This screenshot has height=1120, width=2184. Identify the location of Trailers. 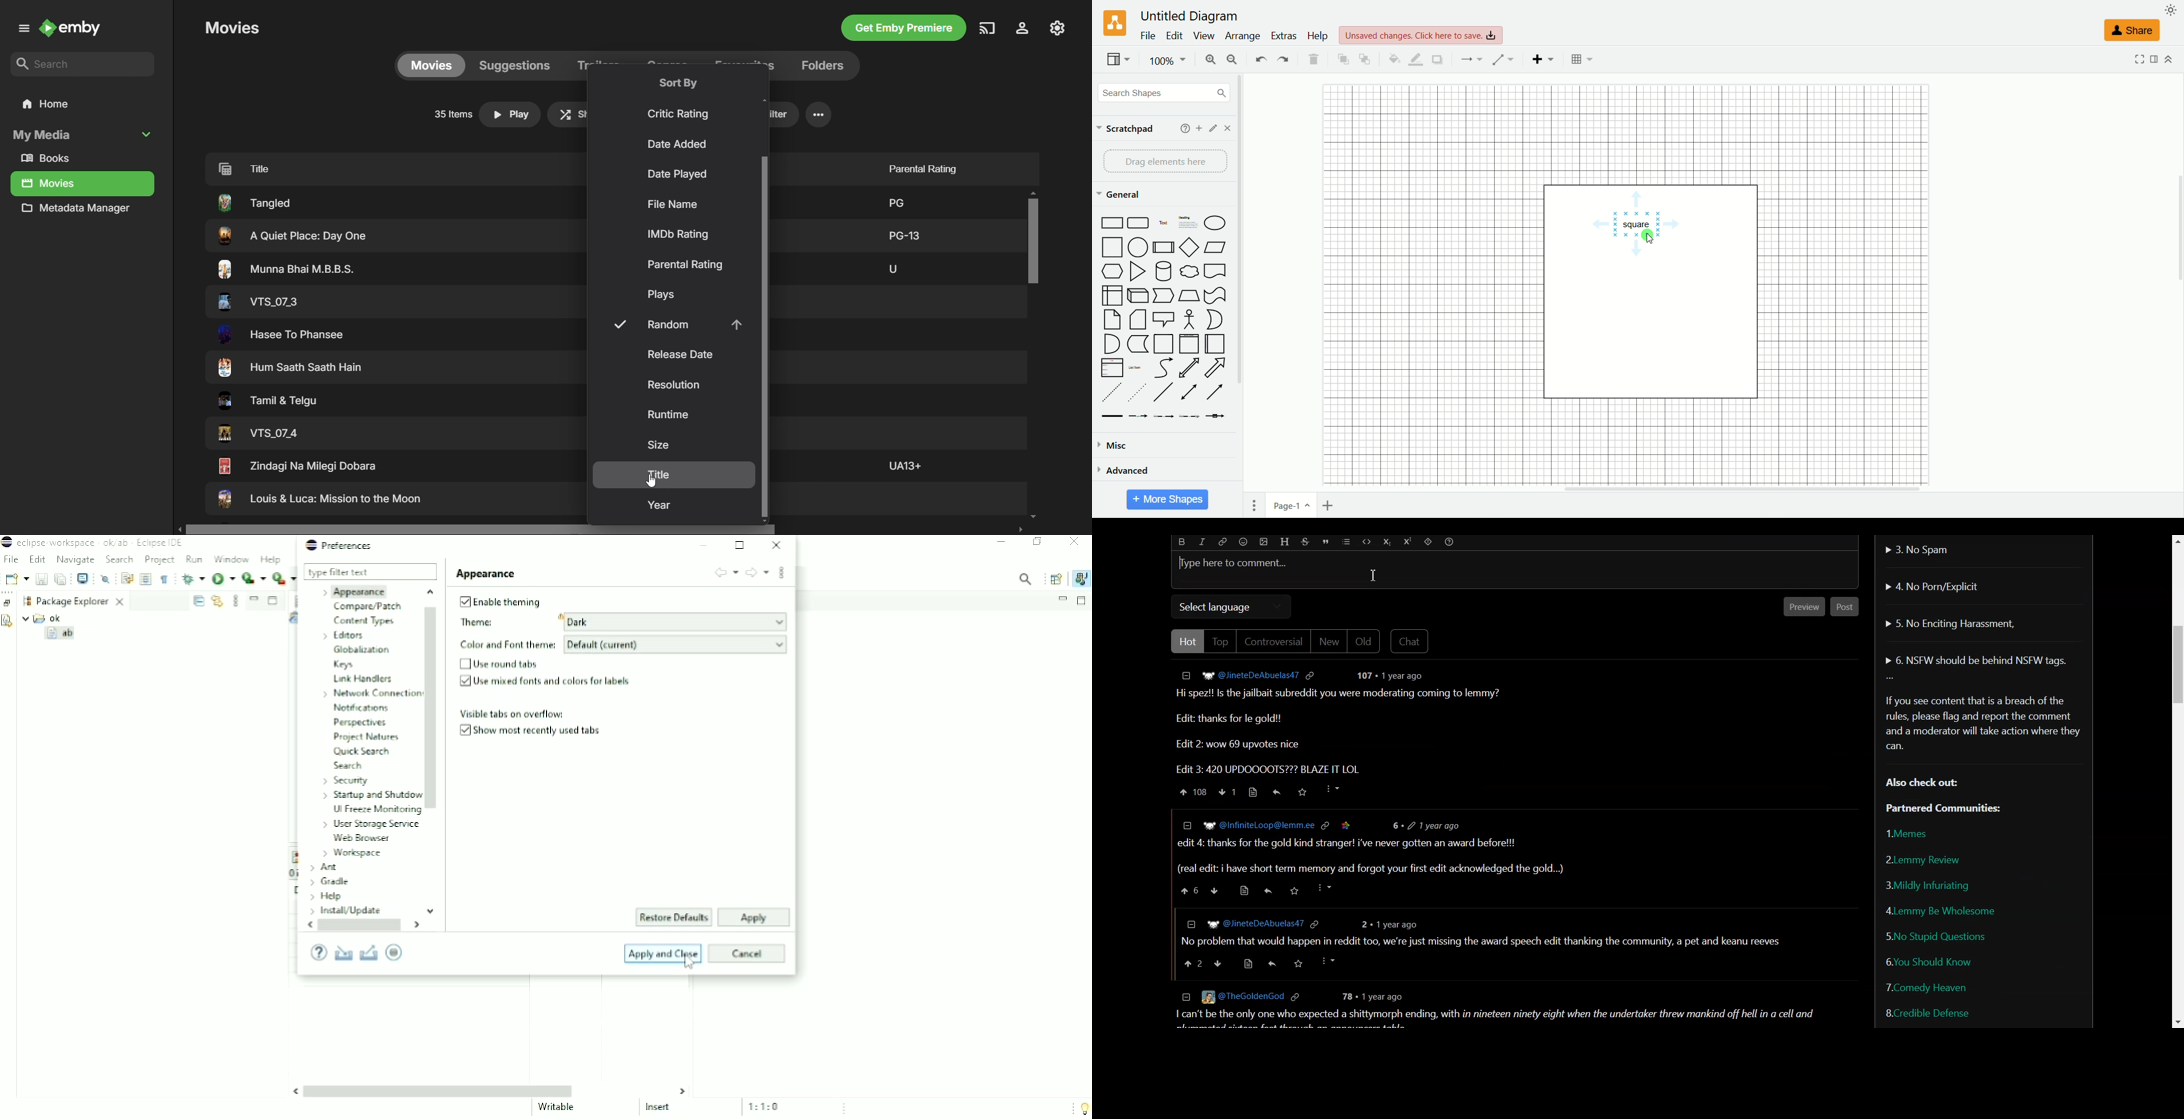
(599, 66).